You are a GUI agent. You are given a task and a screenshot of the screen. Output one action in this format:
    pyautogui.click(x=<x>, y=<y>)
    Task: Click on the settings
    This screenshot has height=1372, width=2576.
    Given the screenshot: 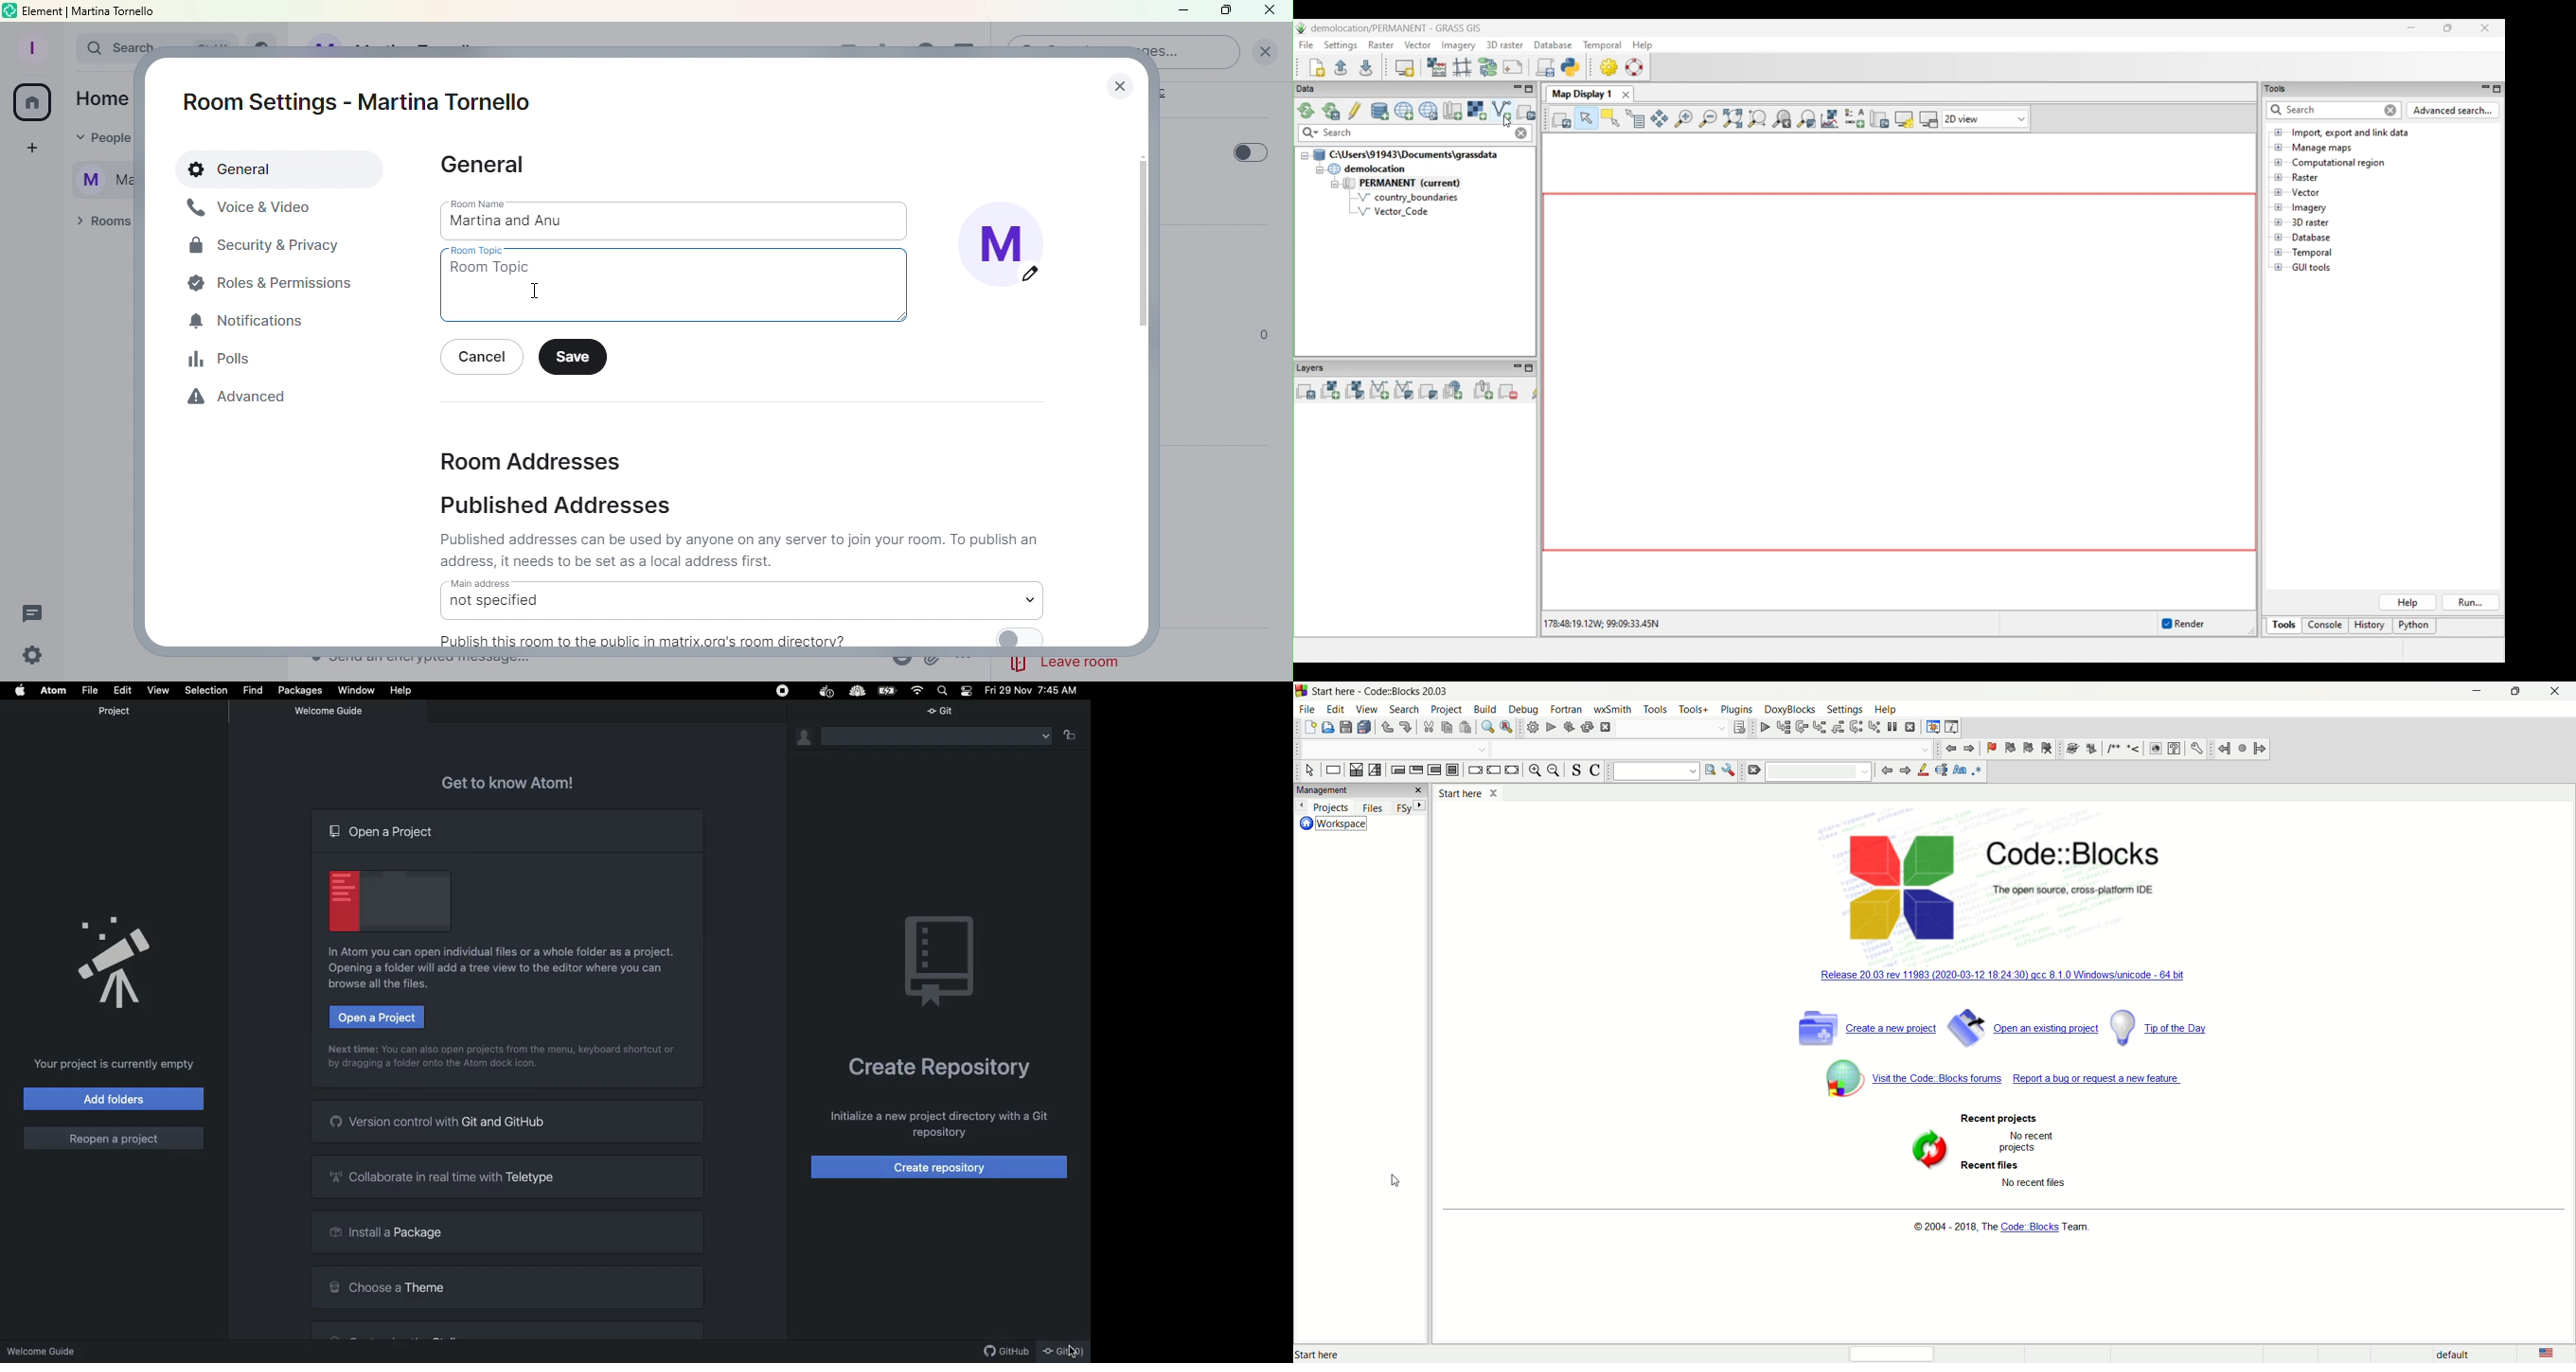 What is the action you would take?
    pyautogui.click(x=1843, y=709)
    